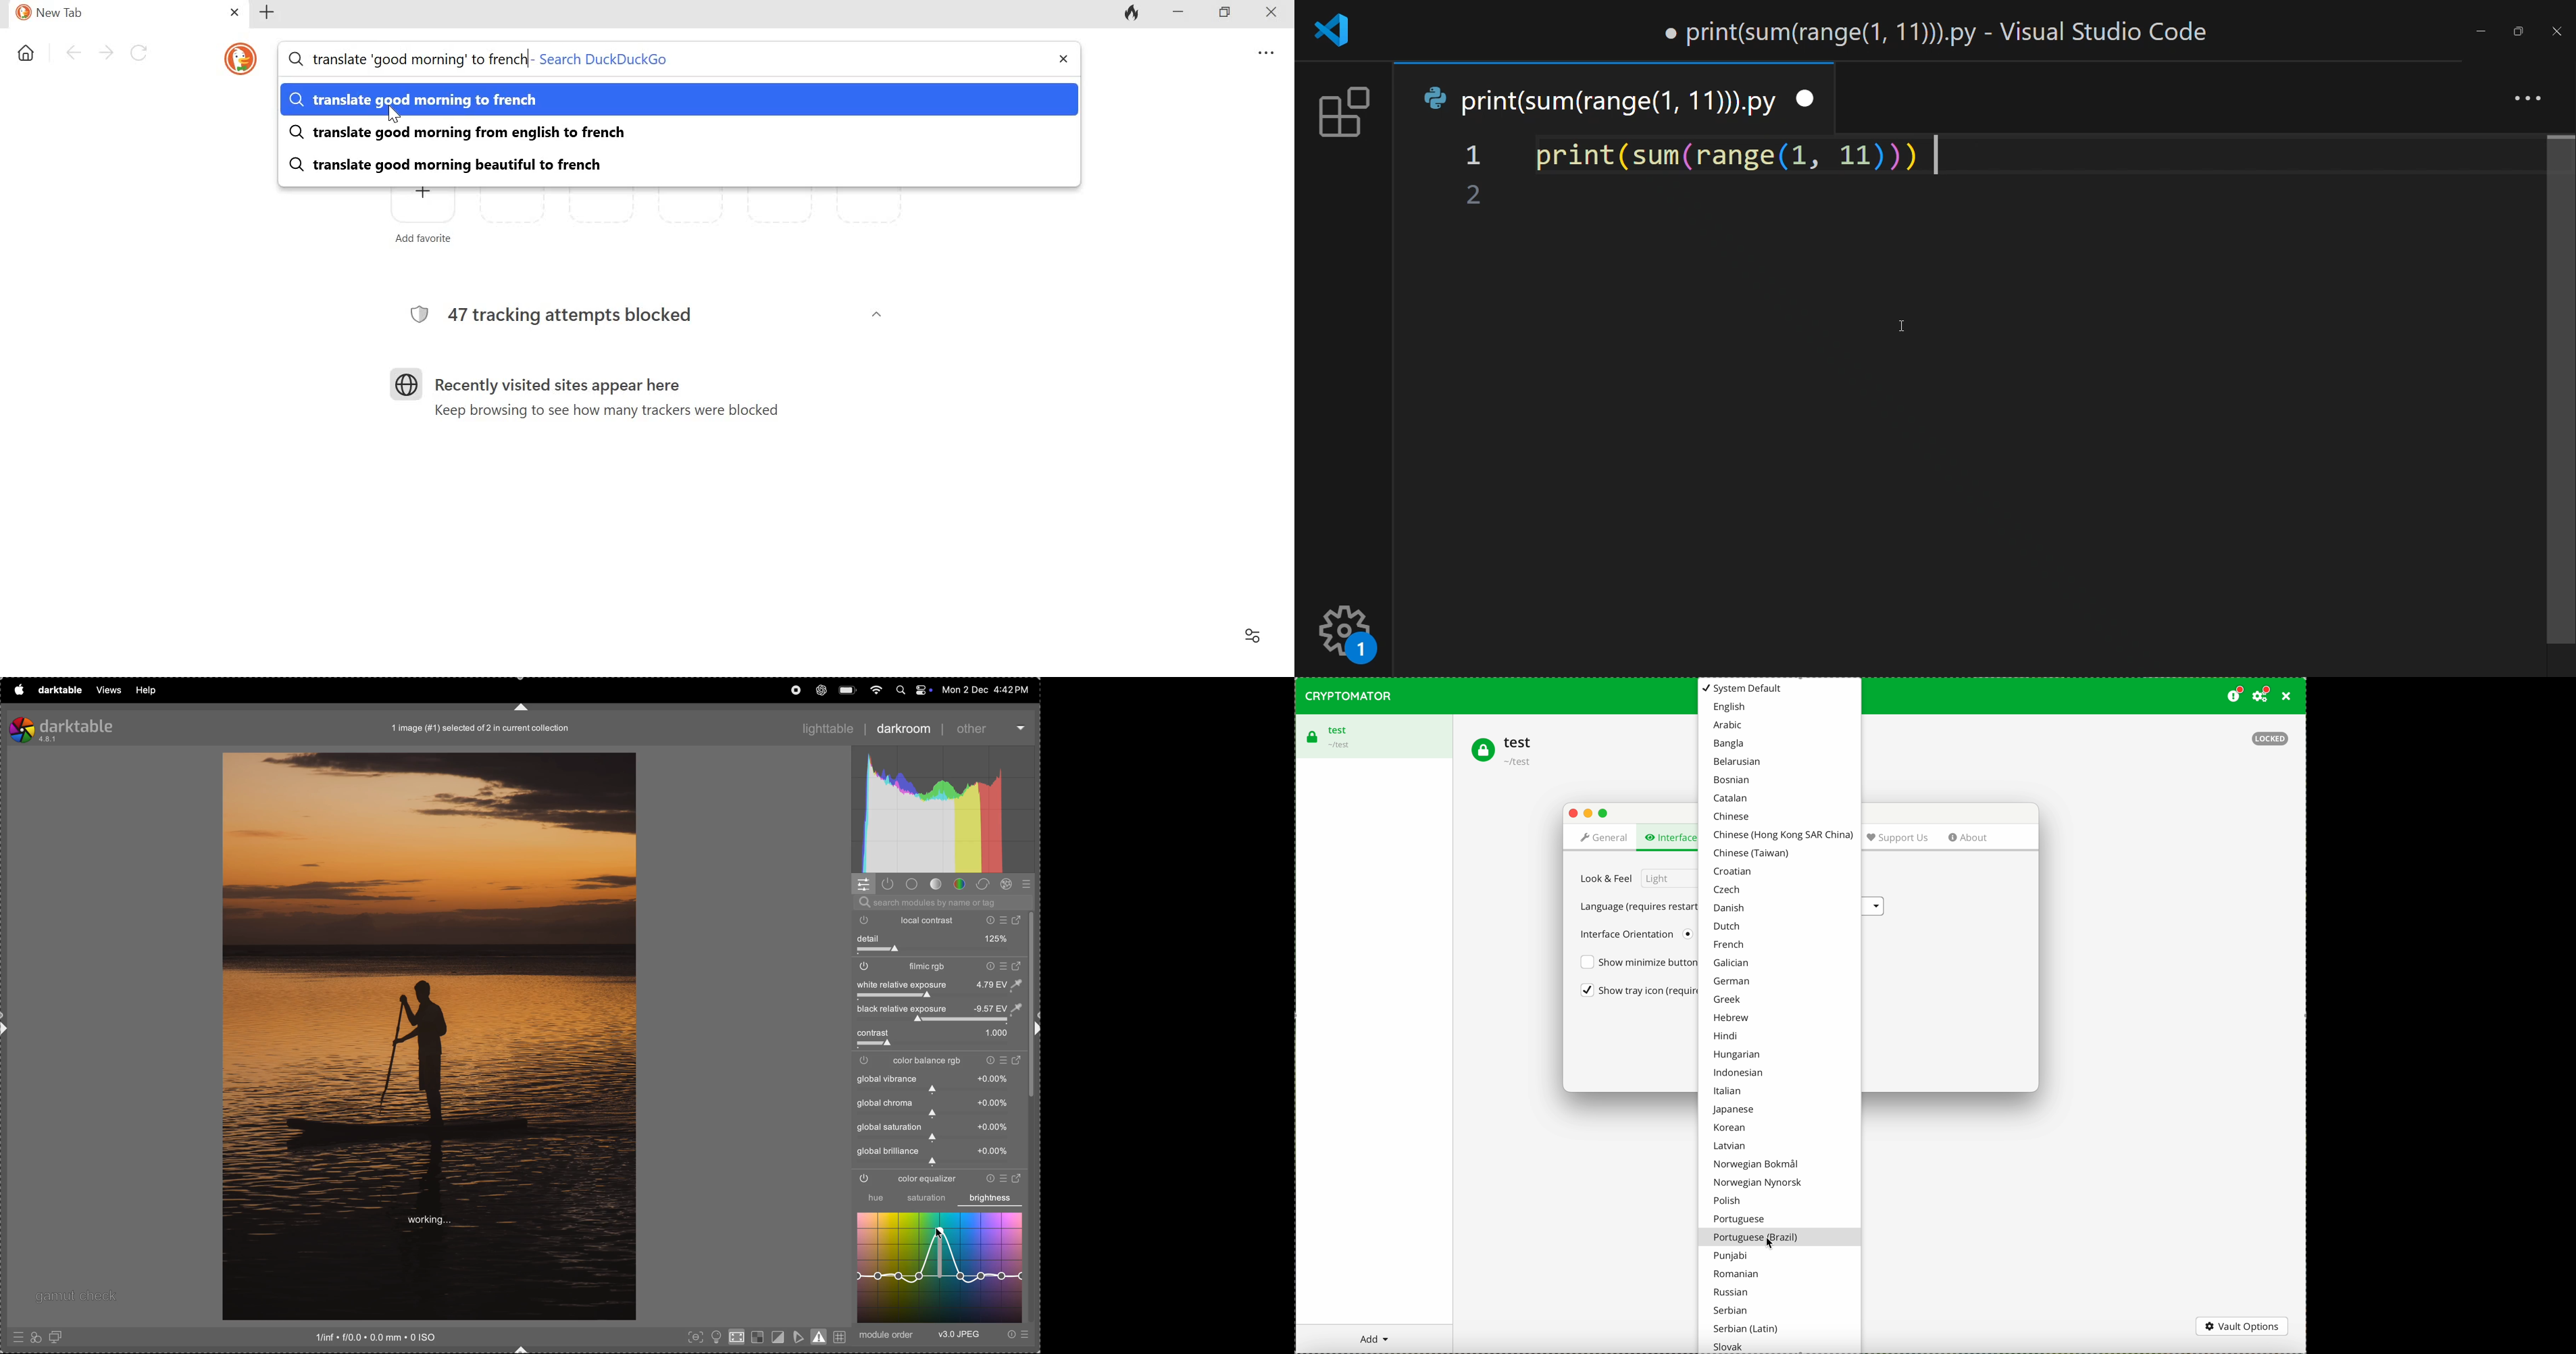 The width and height of the screenshot is (2576, 1372). Describe the element at coordinates (396, 115) in the screenshot. I see `cursor` at that location.